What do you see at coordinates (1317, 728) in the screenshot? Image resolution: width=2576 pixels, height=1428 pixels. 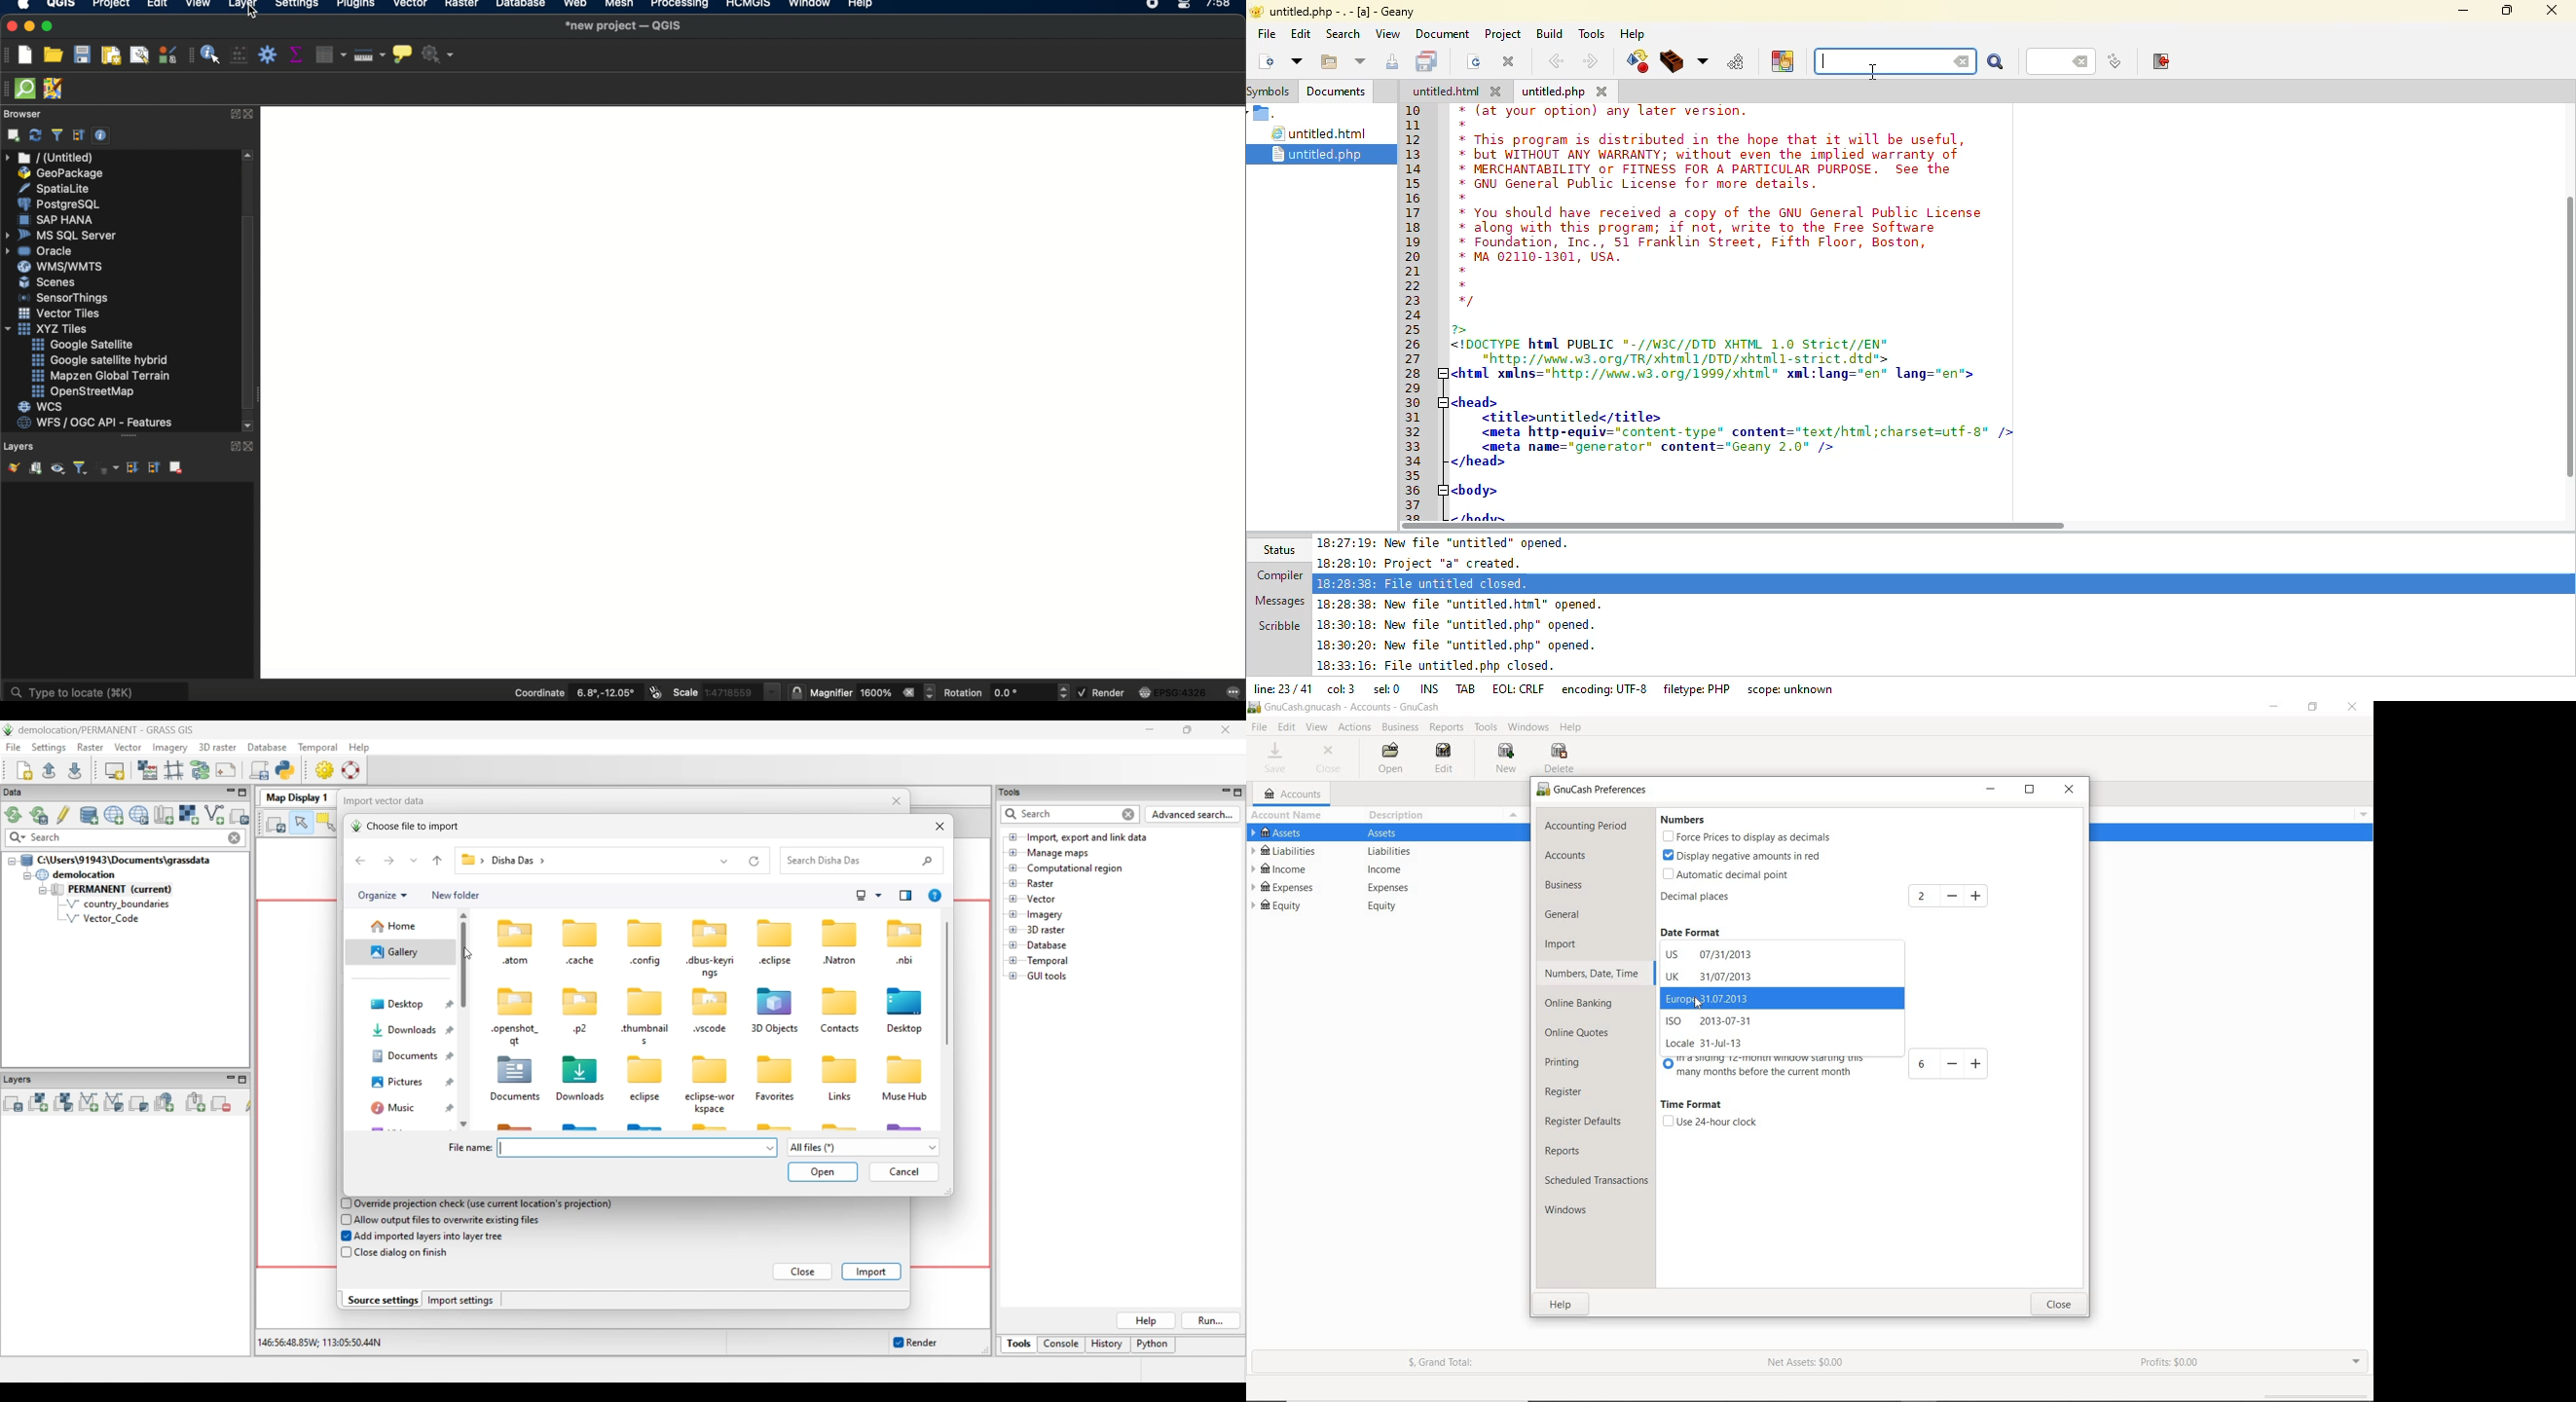 I see `VIEW` at bounding box center [1317, 728].